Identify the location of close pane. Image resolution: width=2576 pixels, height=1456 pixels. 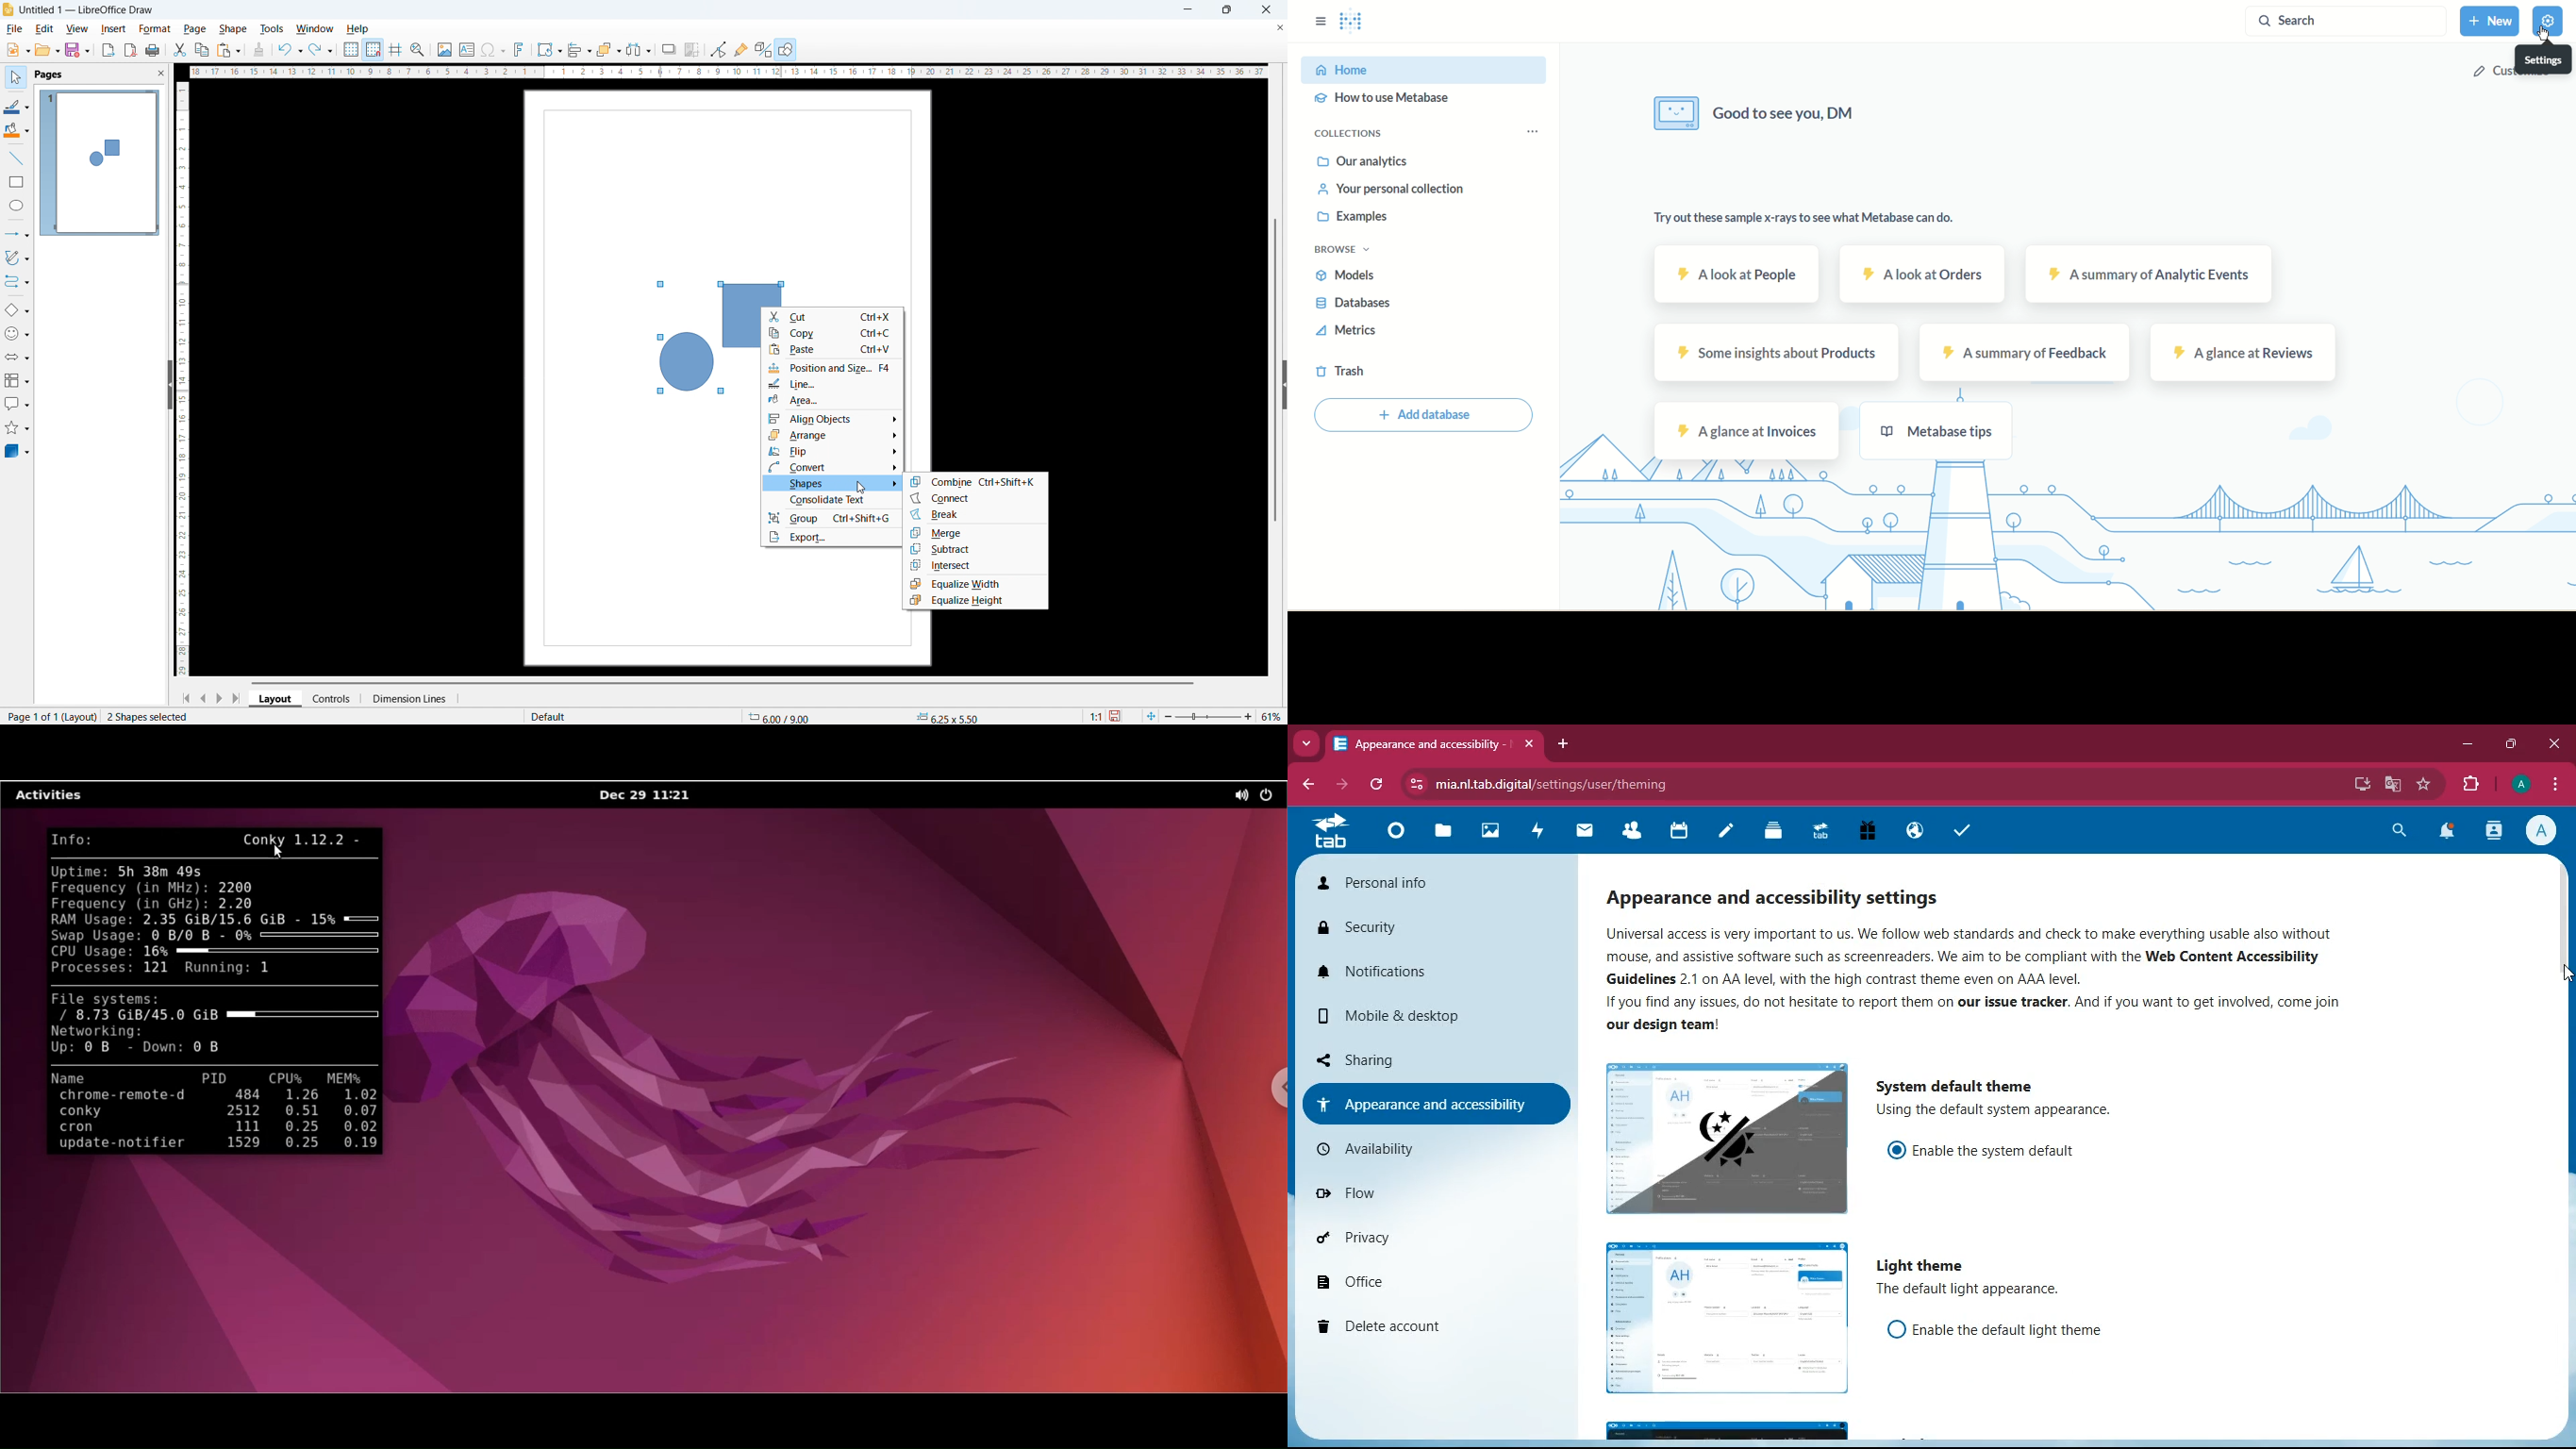
(160, 74).